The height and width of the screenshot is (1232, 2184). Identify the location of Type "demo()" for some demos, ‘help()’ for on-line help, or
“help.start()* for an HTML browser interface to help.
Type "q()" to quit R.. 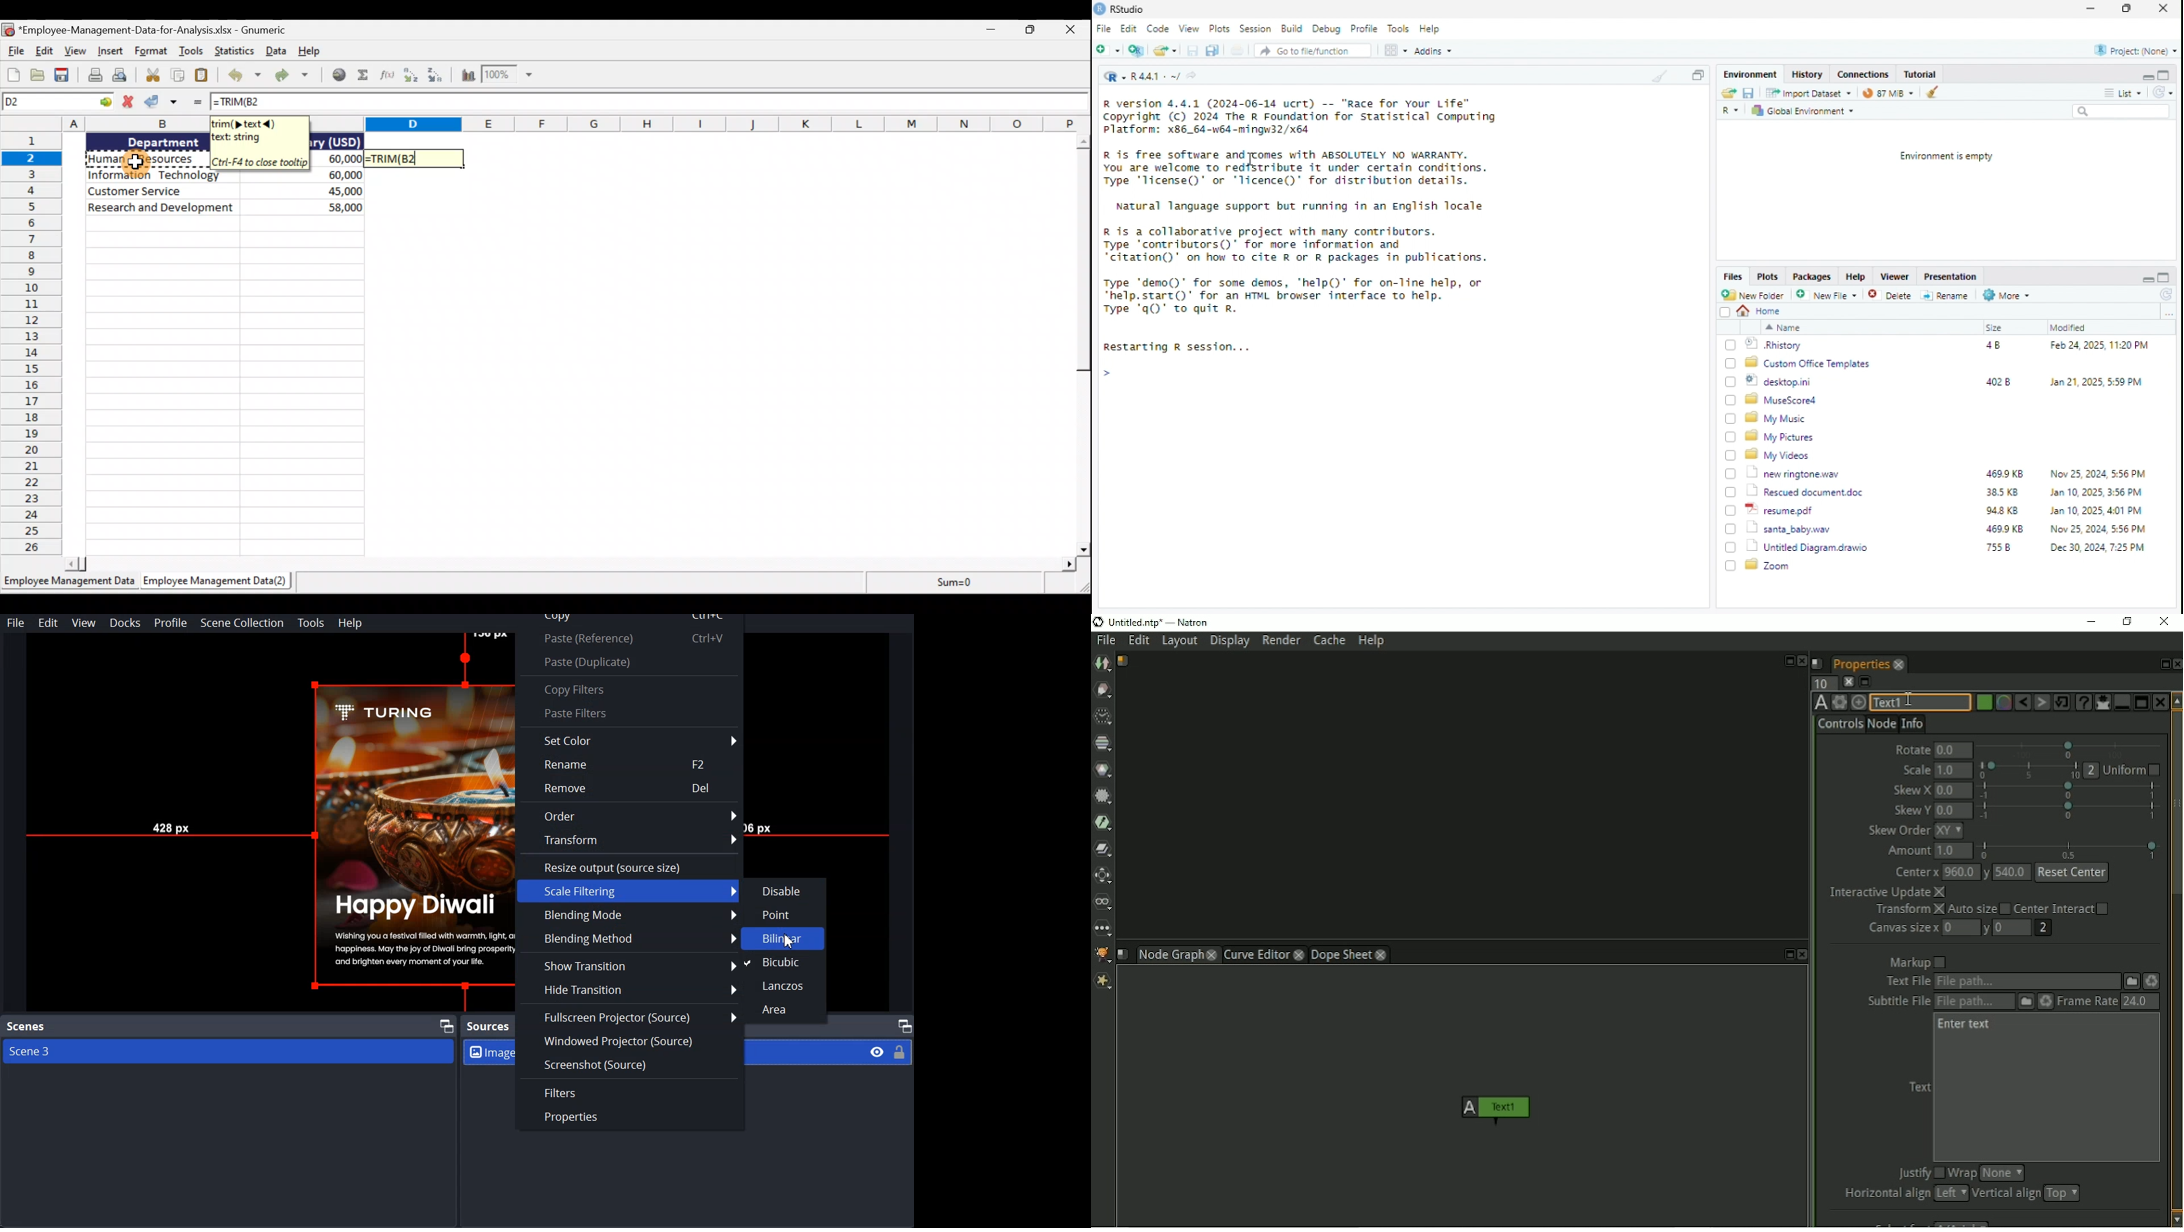
(1298, 298).